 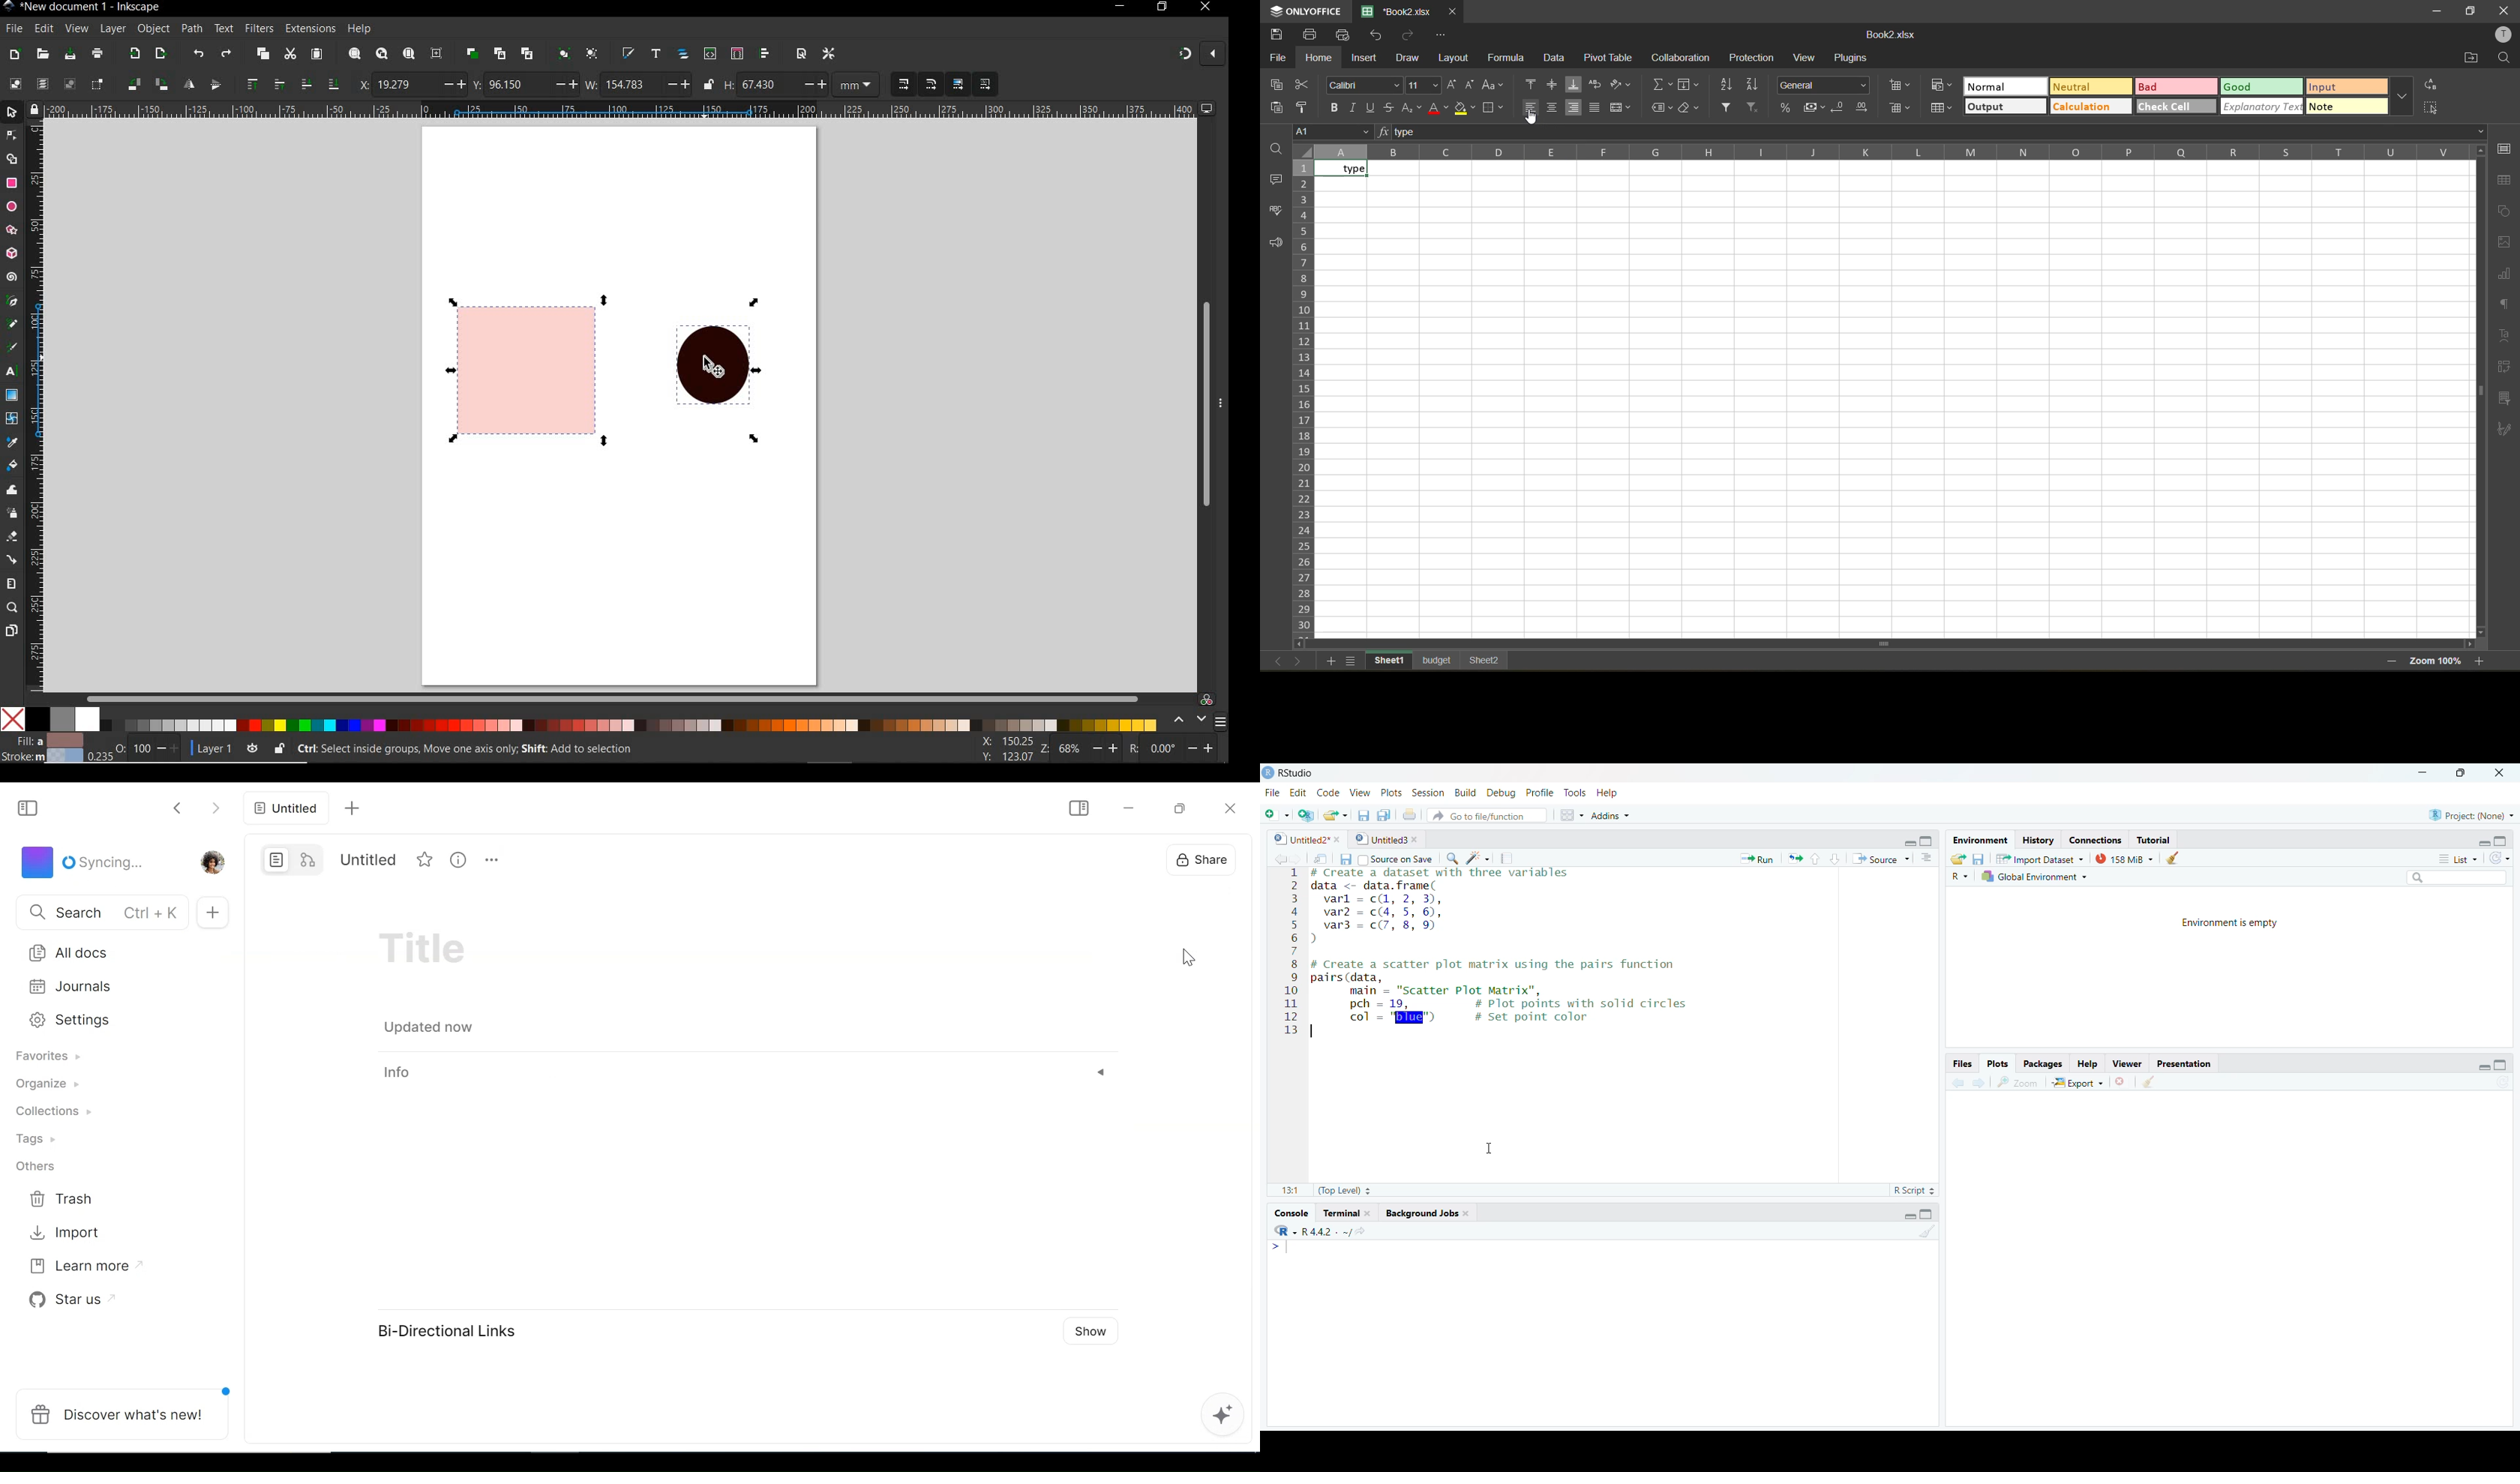 What do you see at coordinates (1196, 859) in the screenshot?
I see `Share` at bounding box center [1196, 859].